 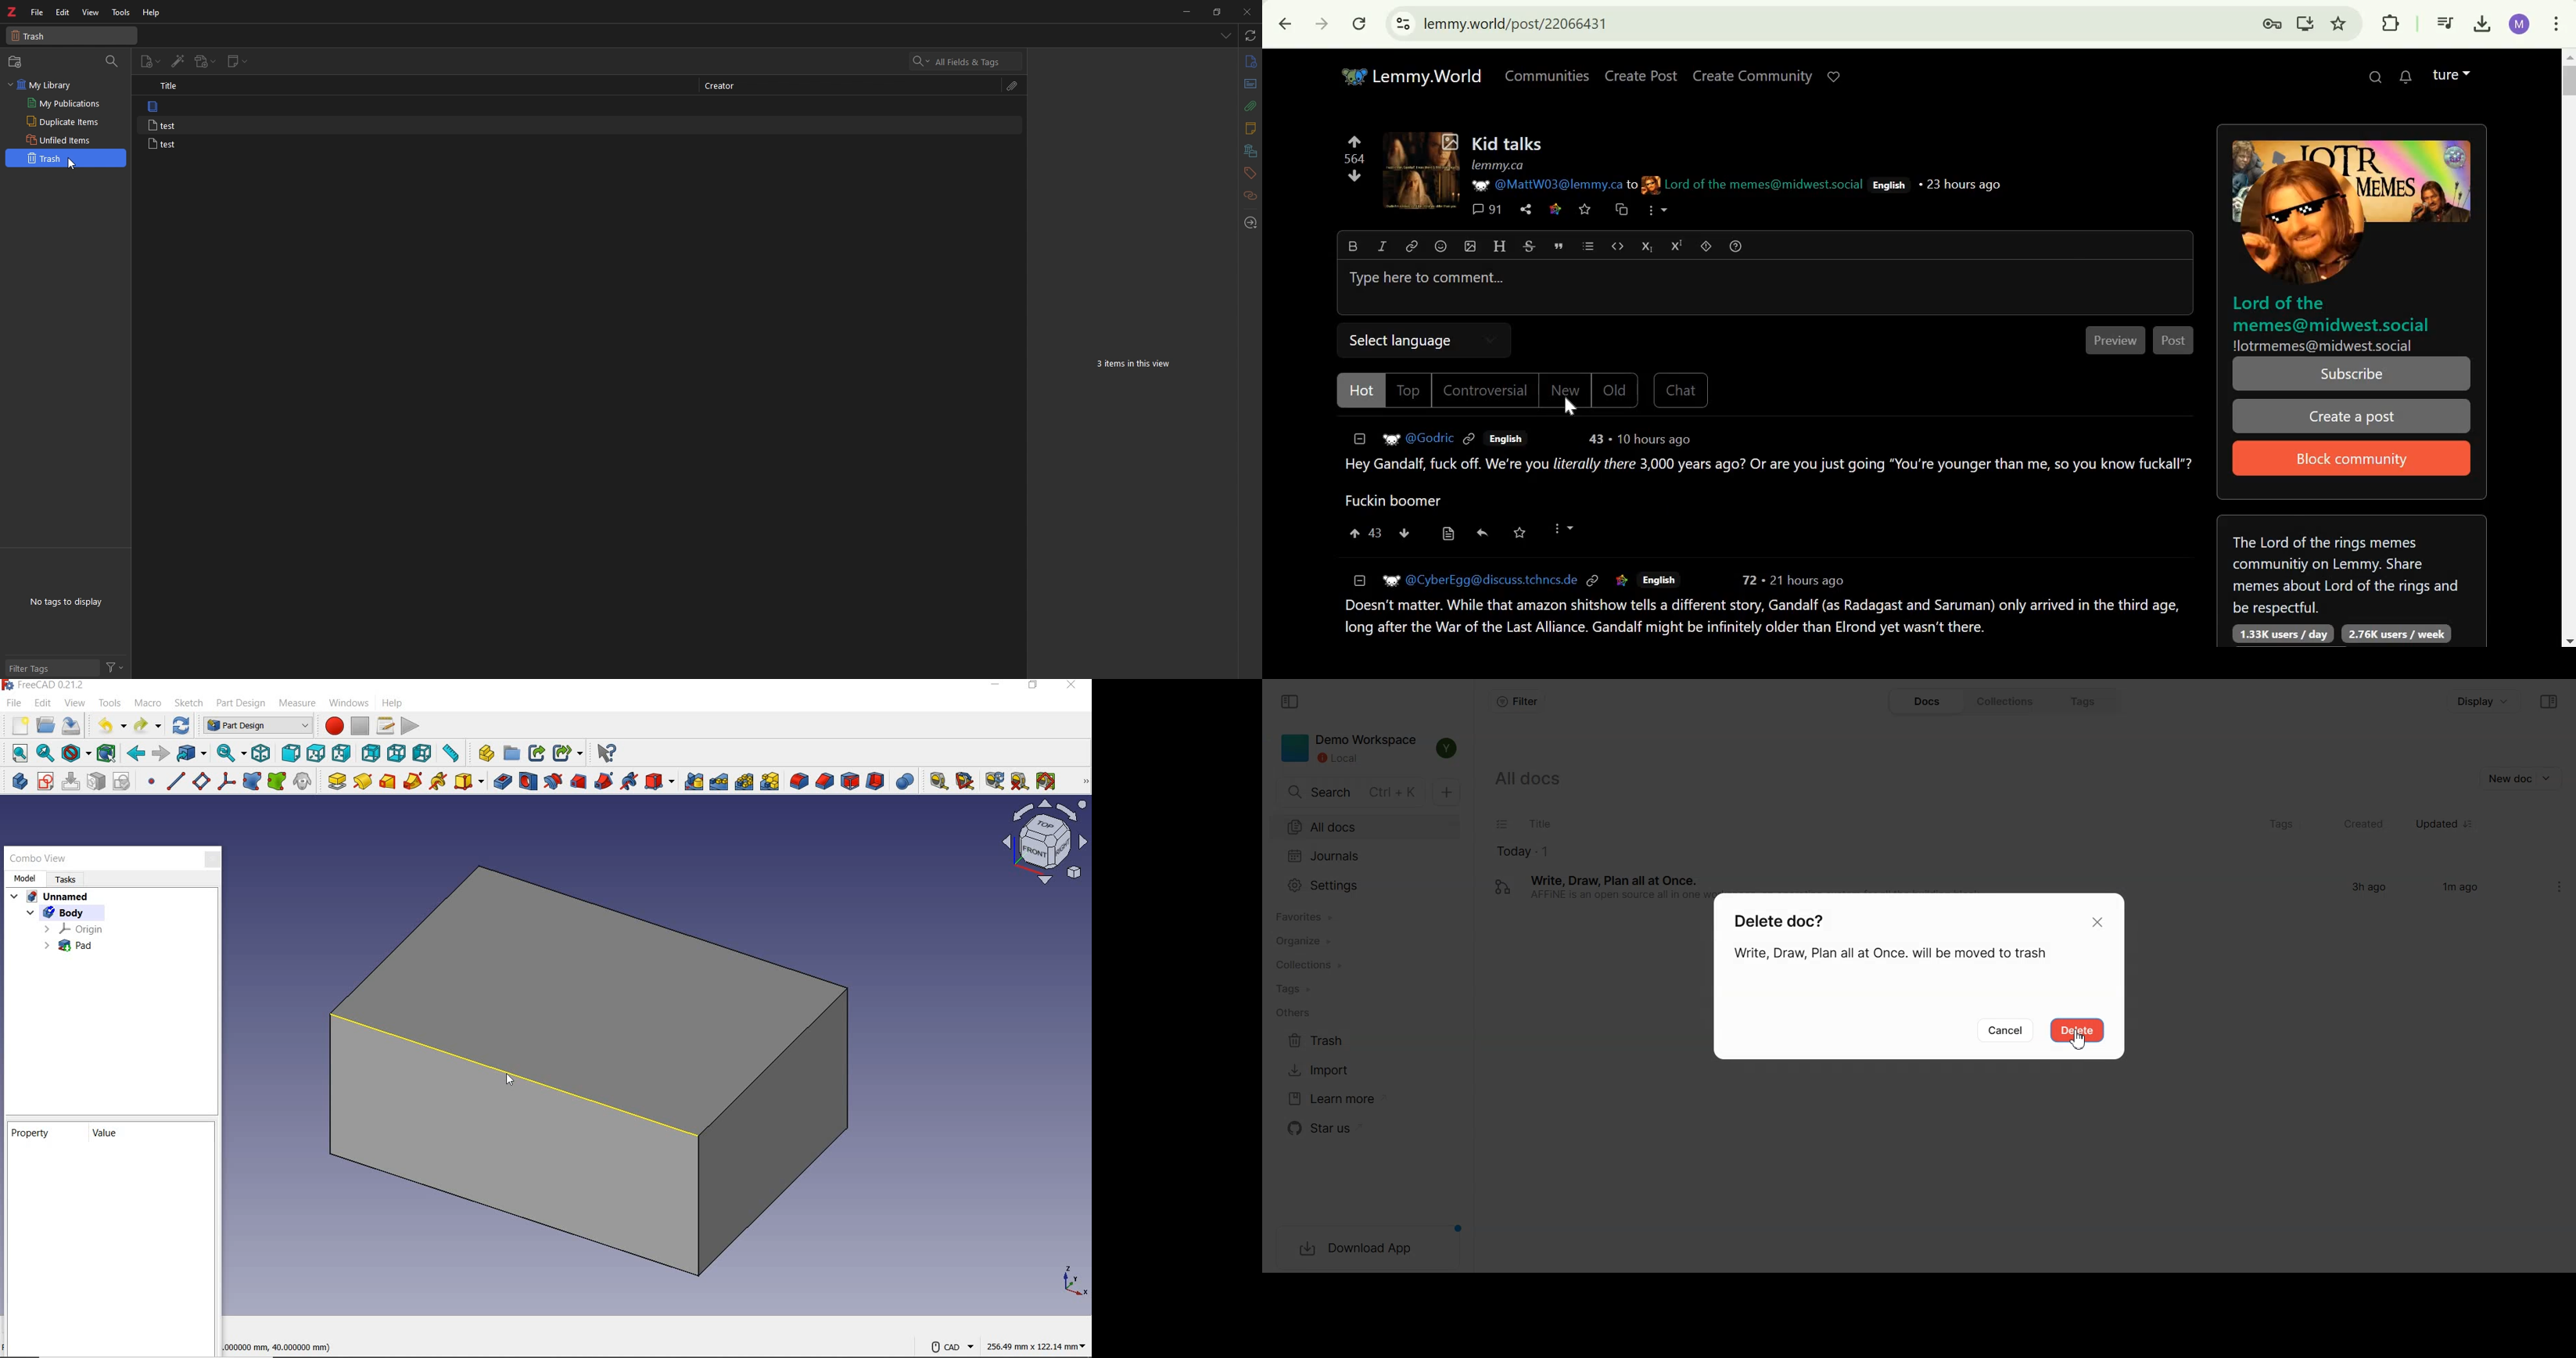 What do you see at coordinates (46, 726) in the screenshot?
I see `open` at bounding box center [46, 726].